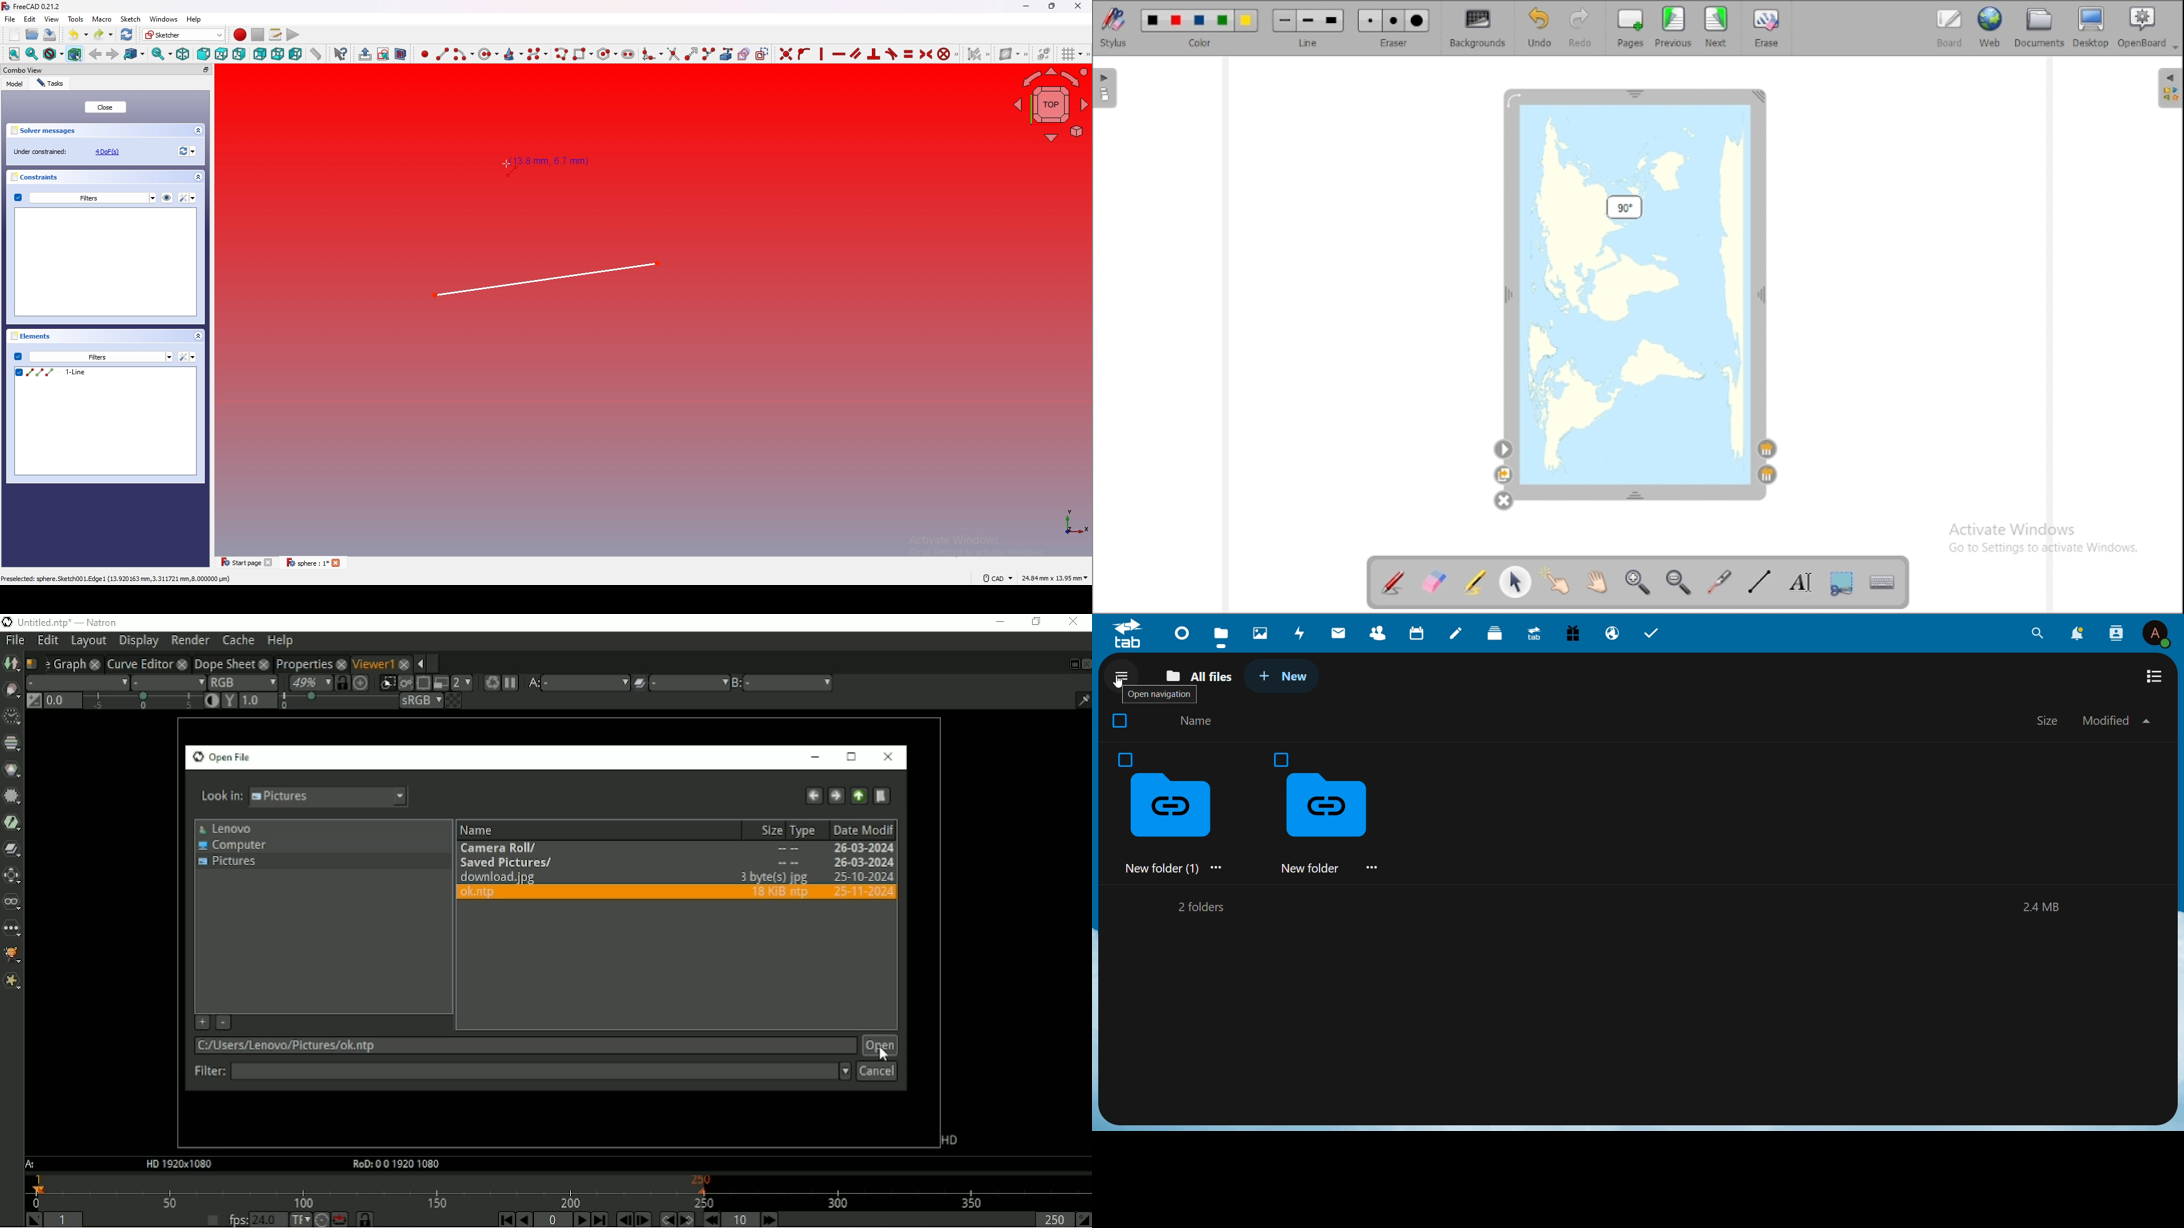  What do you see at coordinates (784, 53) in the screenshot?
I see `Constrain coincident` at bounding box center [784, 53].